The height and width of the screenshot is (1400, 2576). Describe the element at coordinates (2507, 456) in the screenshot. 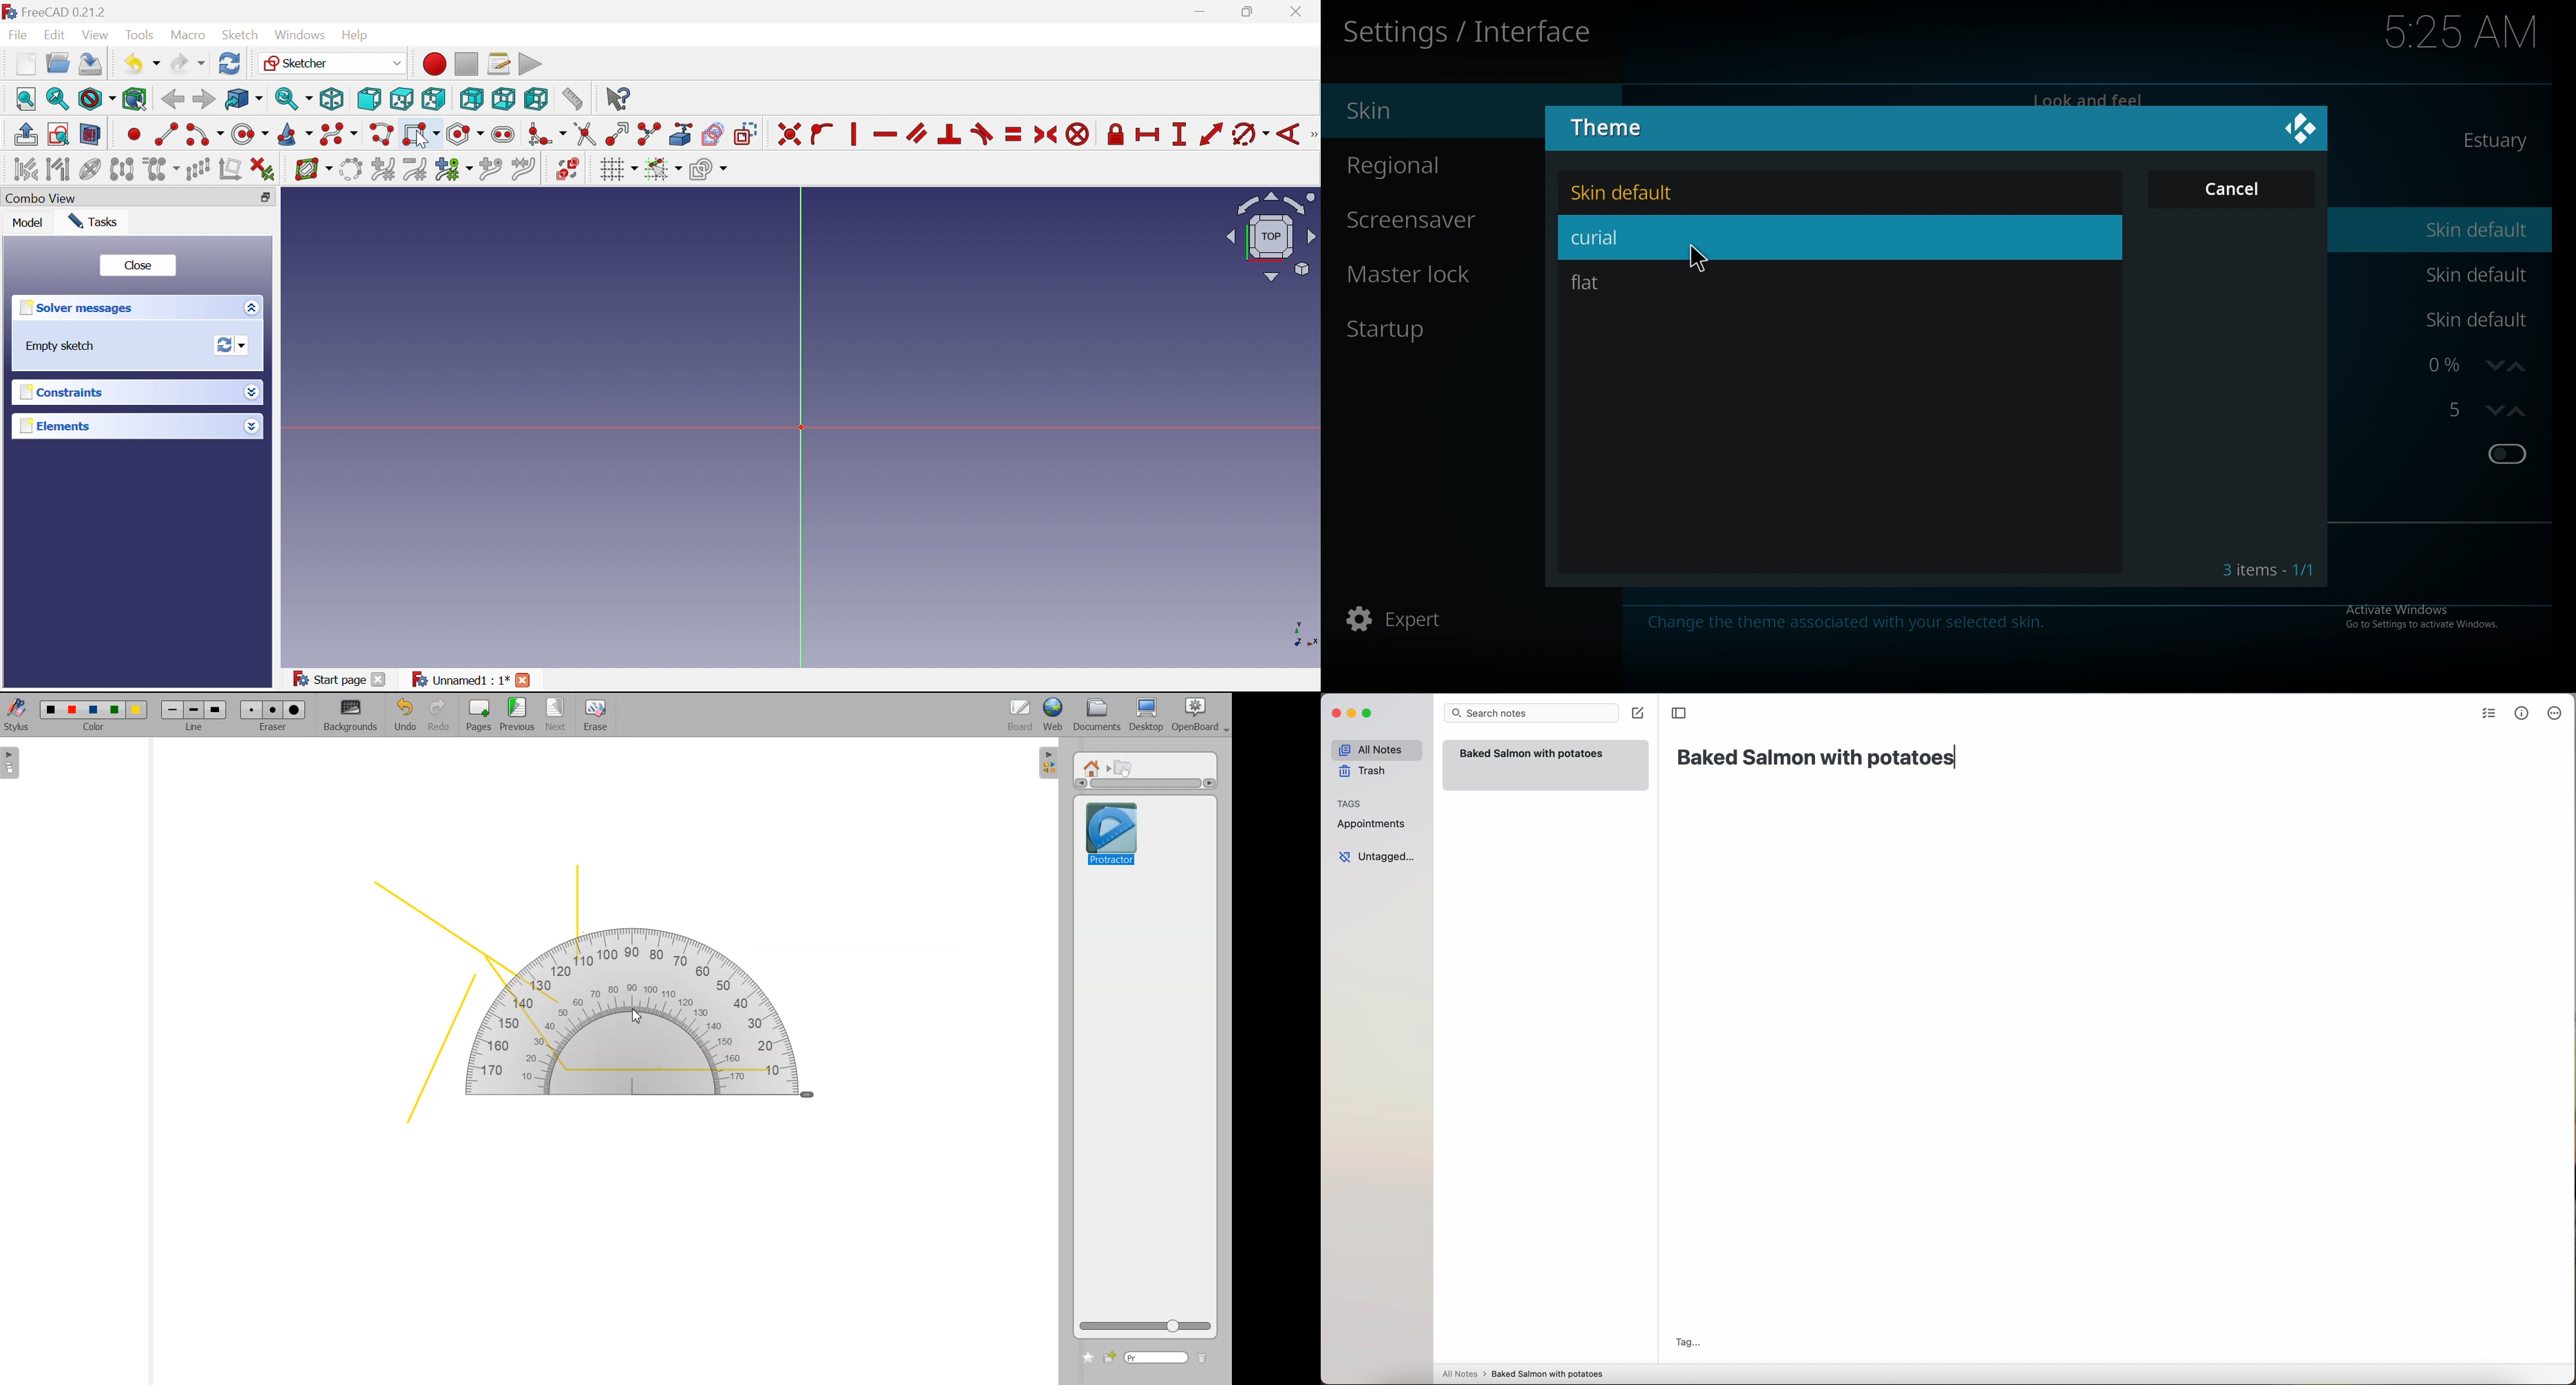

I see `toggle on/off` at that location.